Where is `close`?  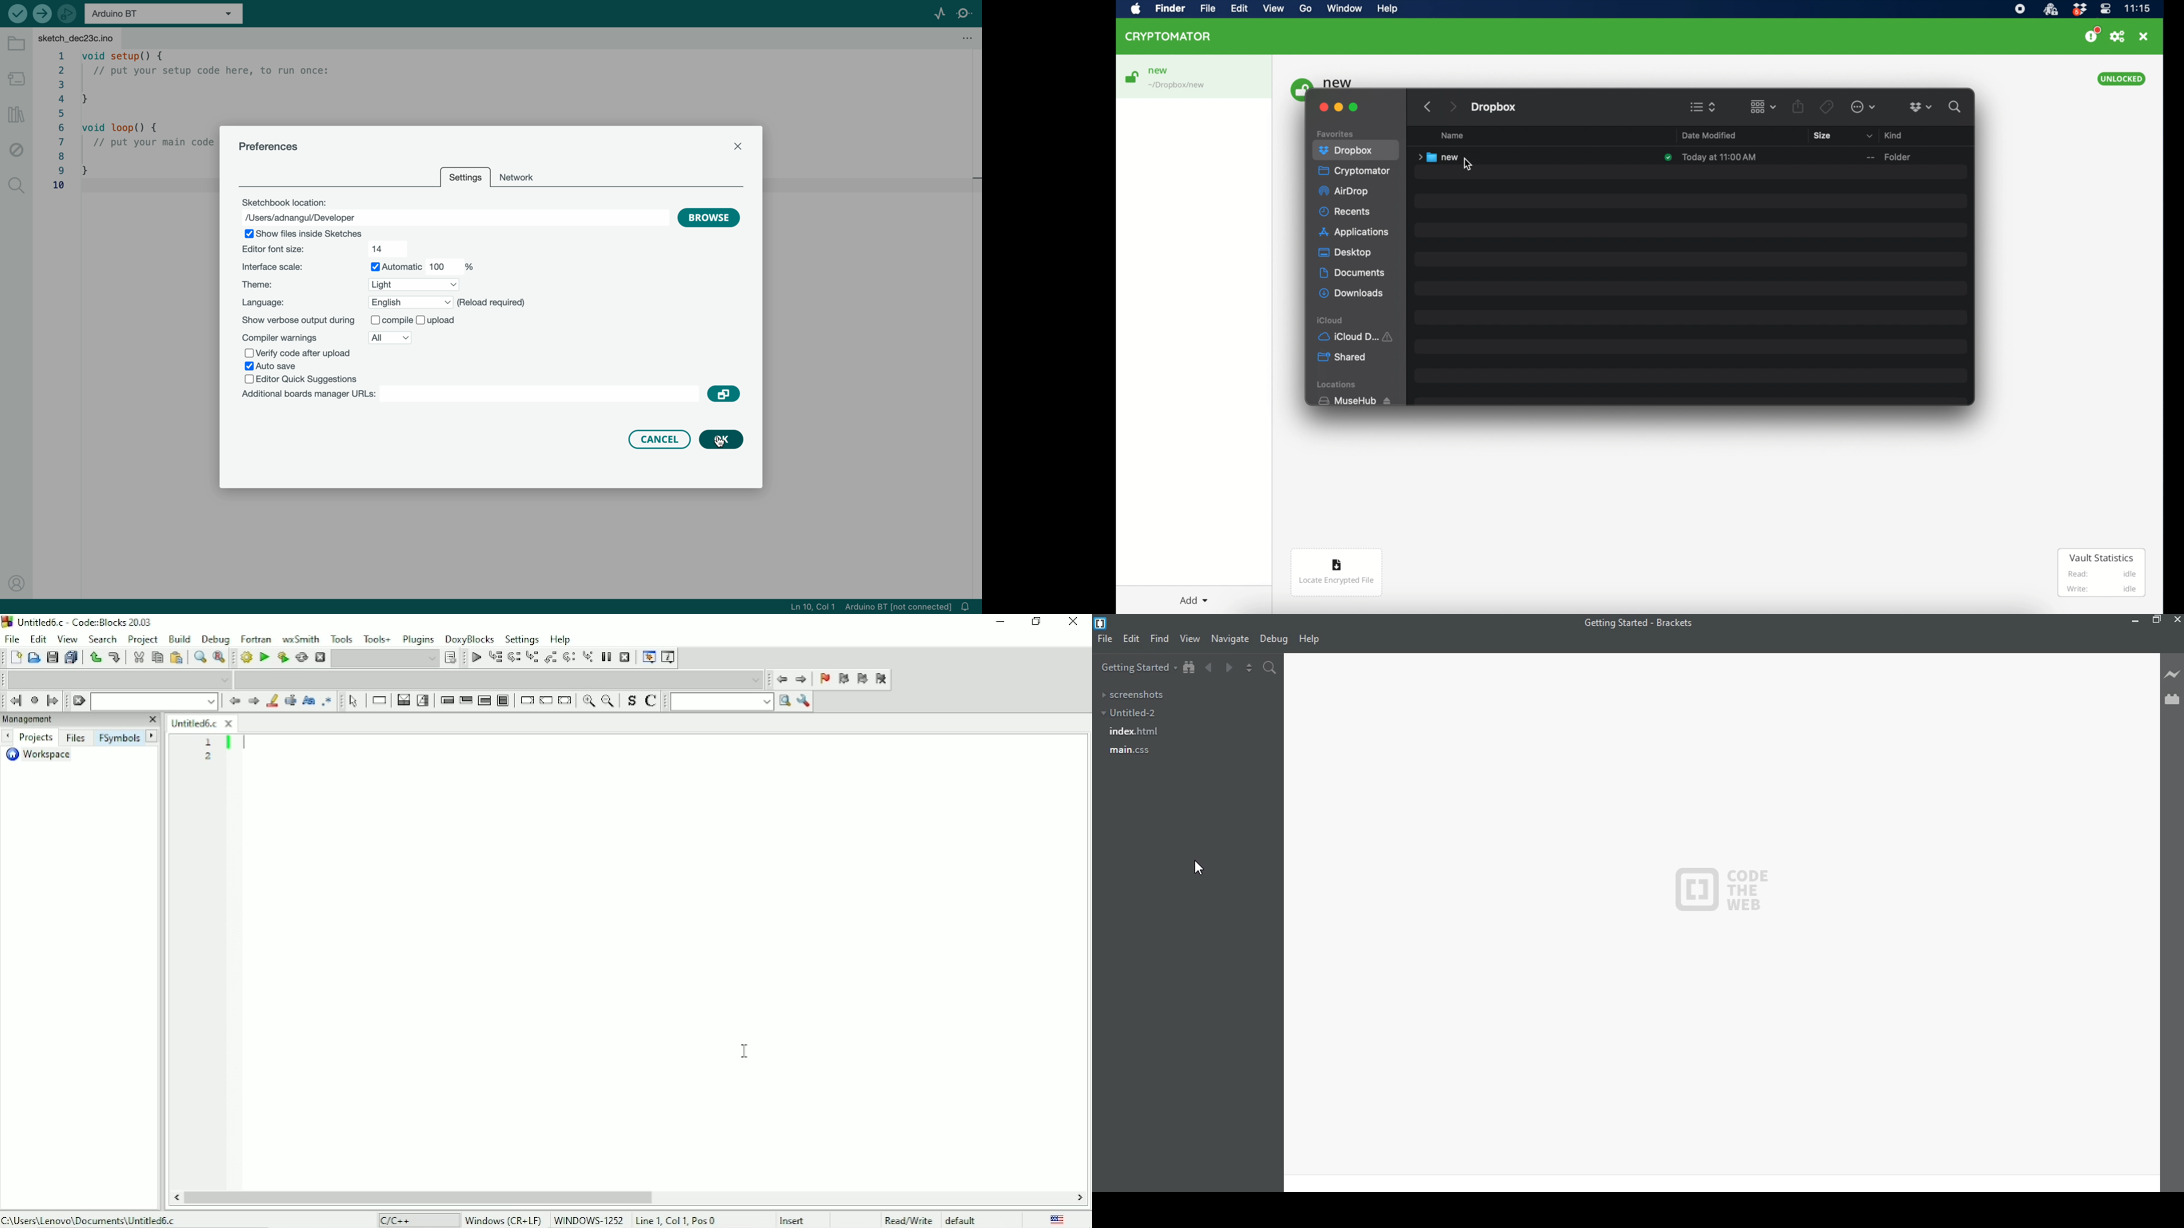 close is located at coordinates (2144, 36).